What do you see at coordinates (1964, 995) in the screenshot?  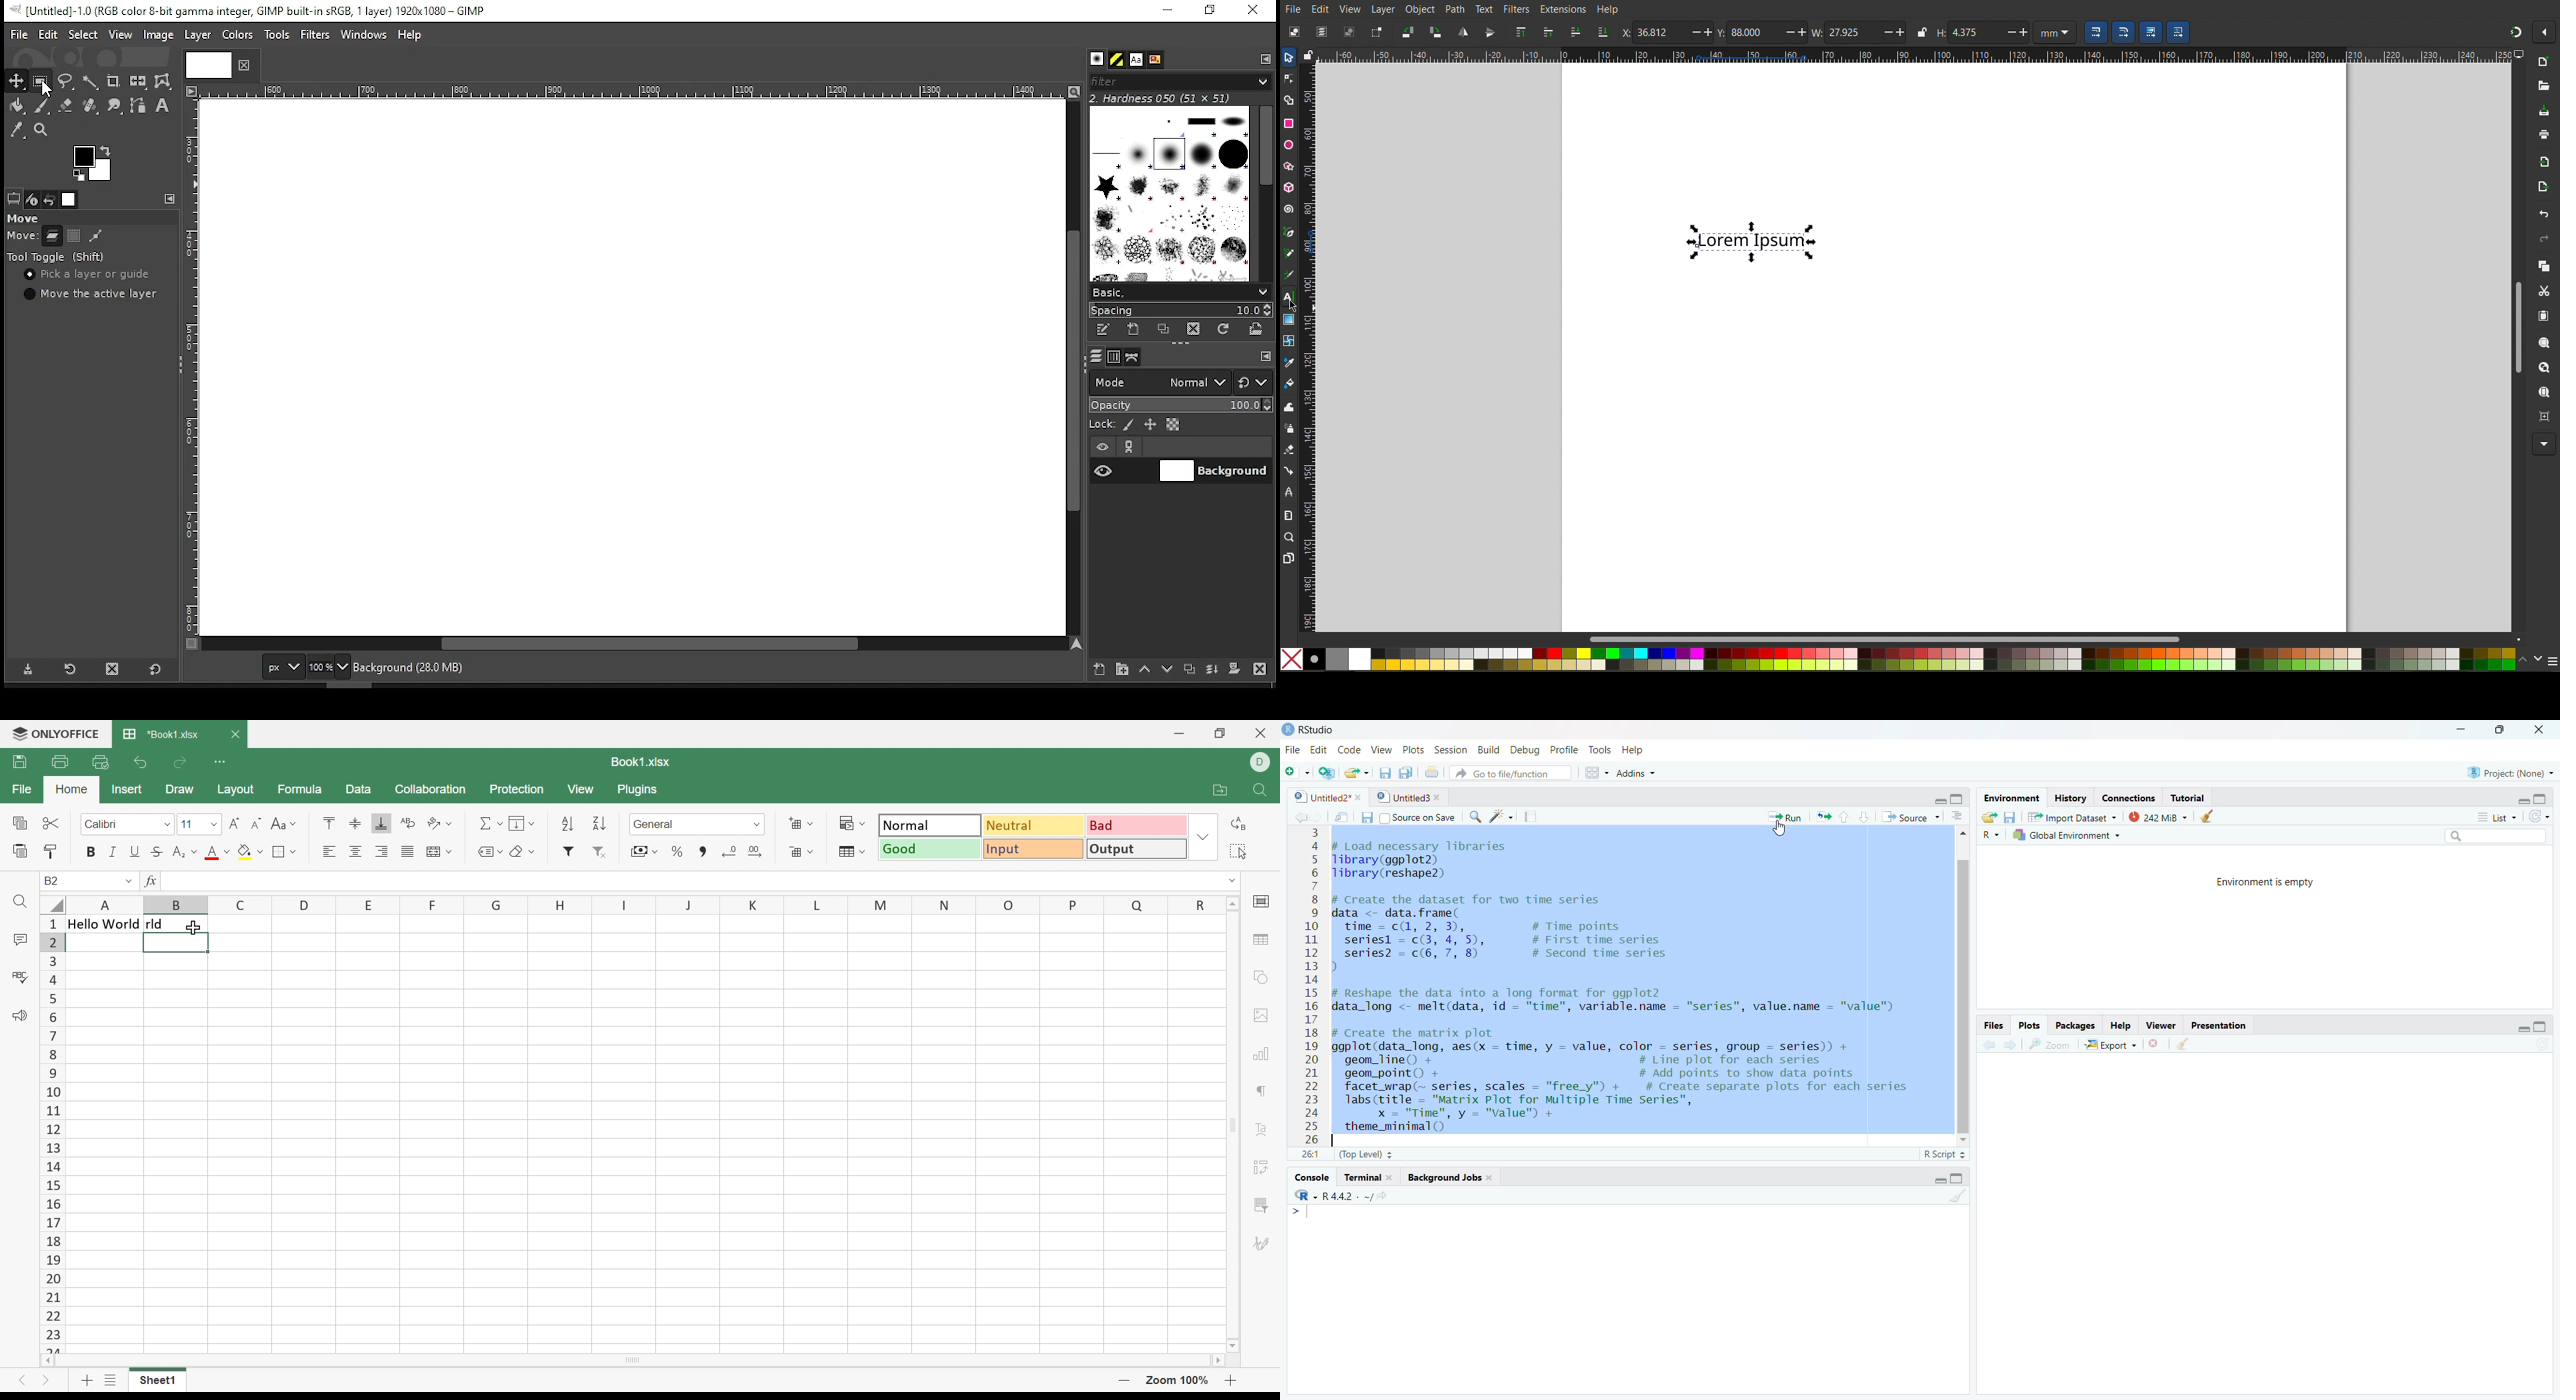 I see `scroll bar` at bounding box center [1964, 995].